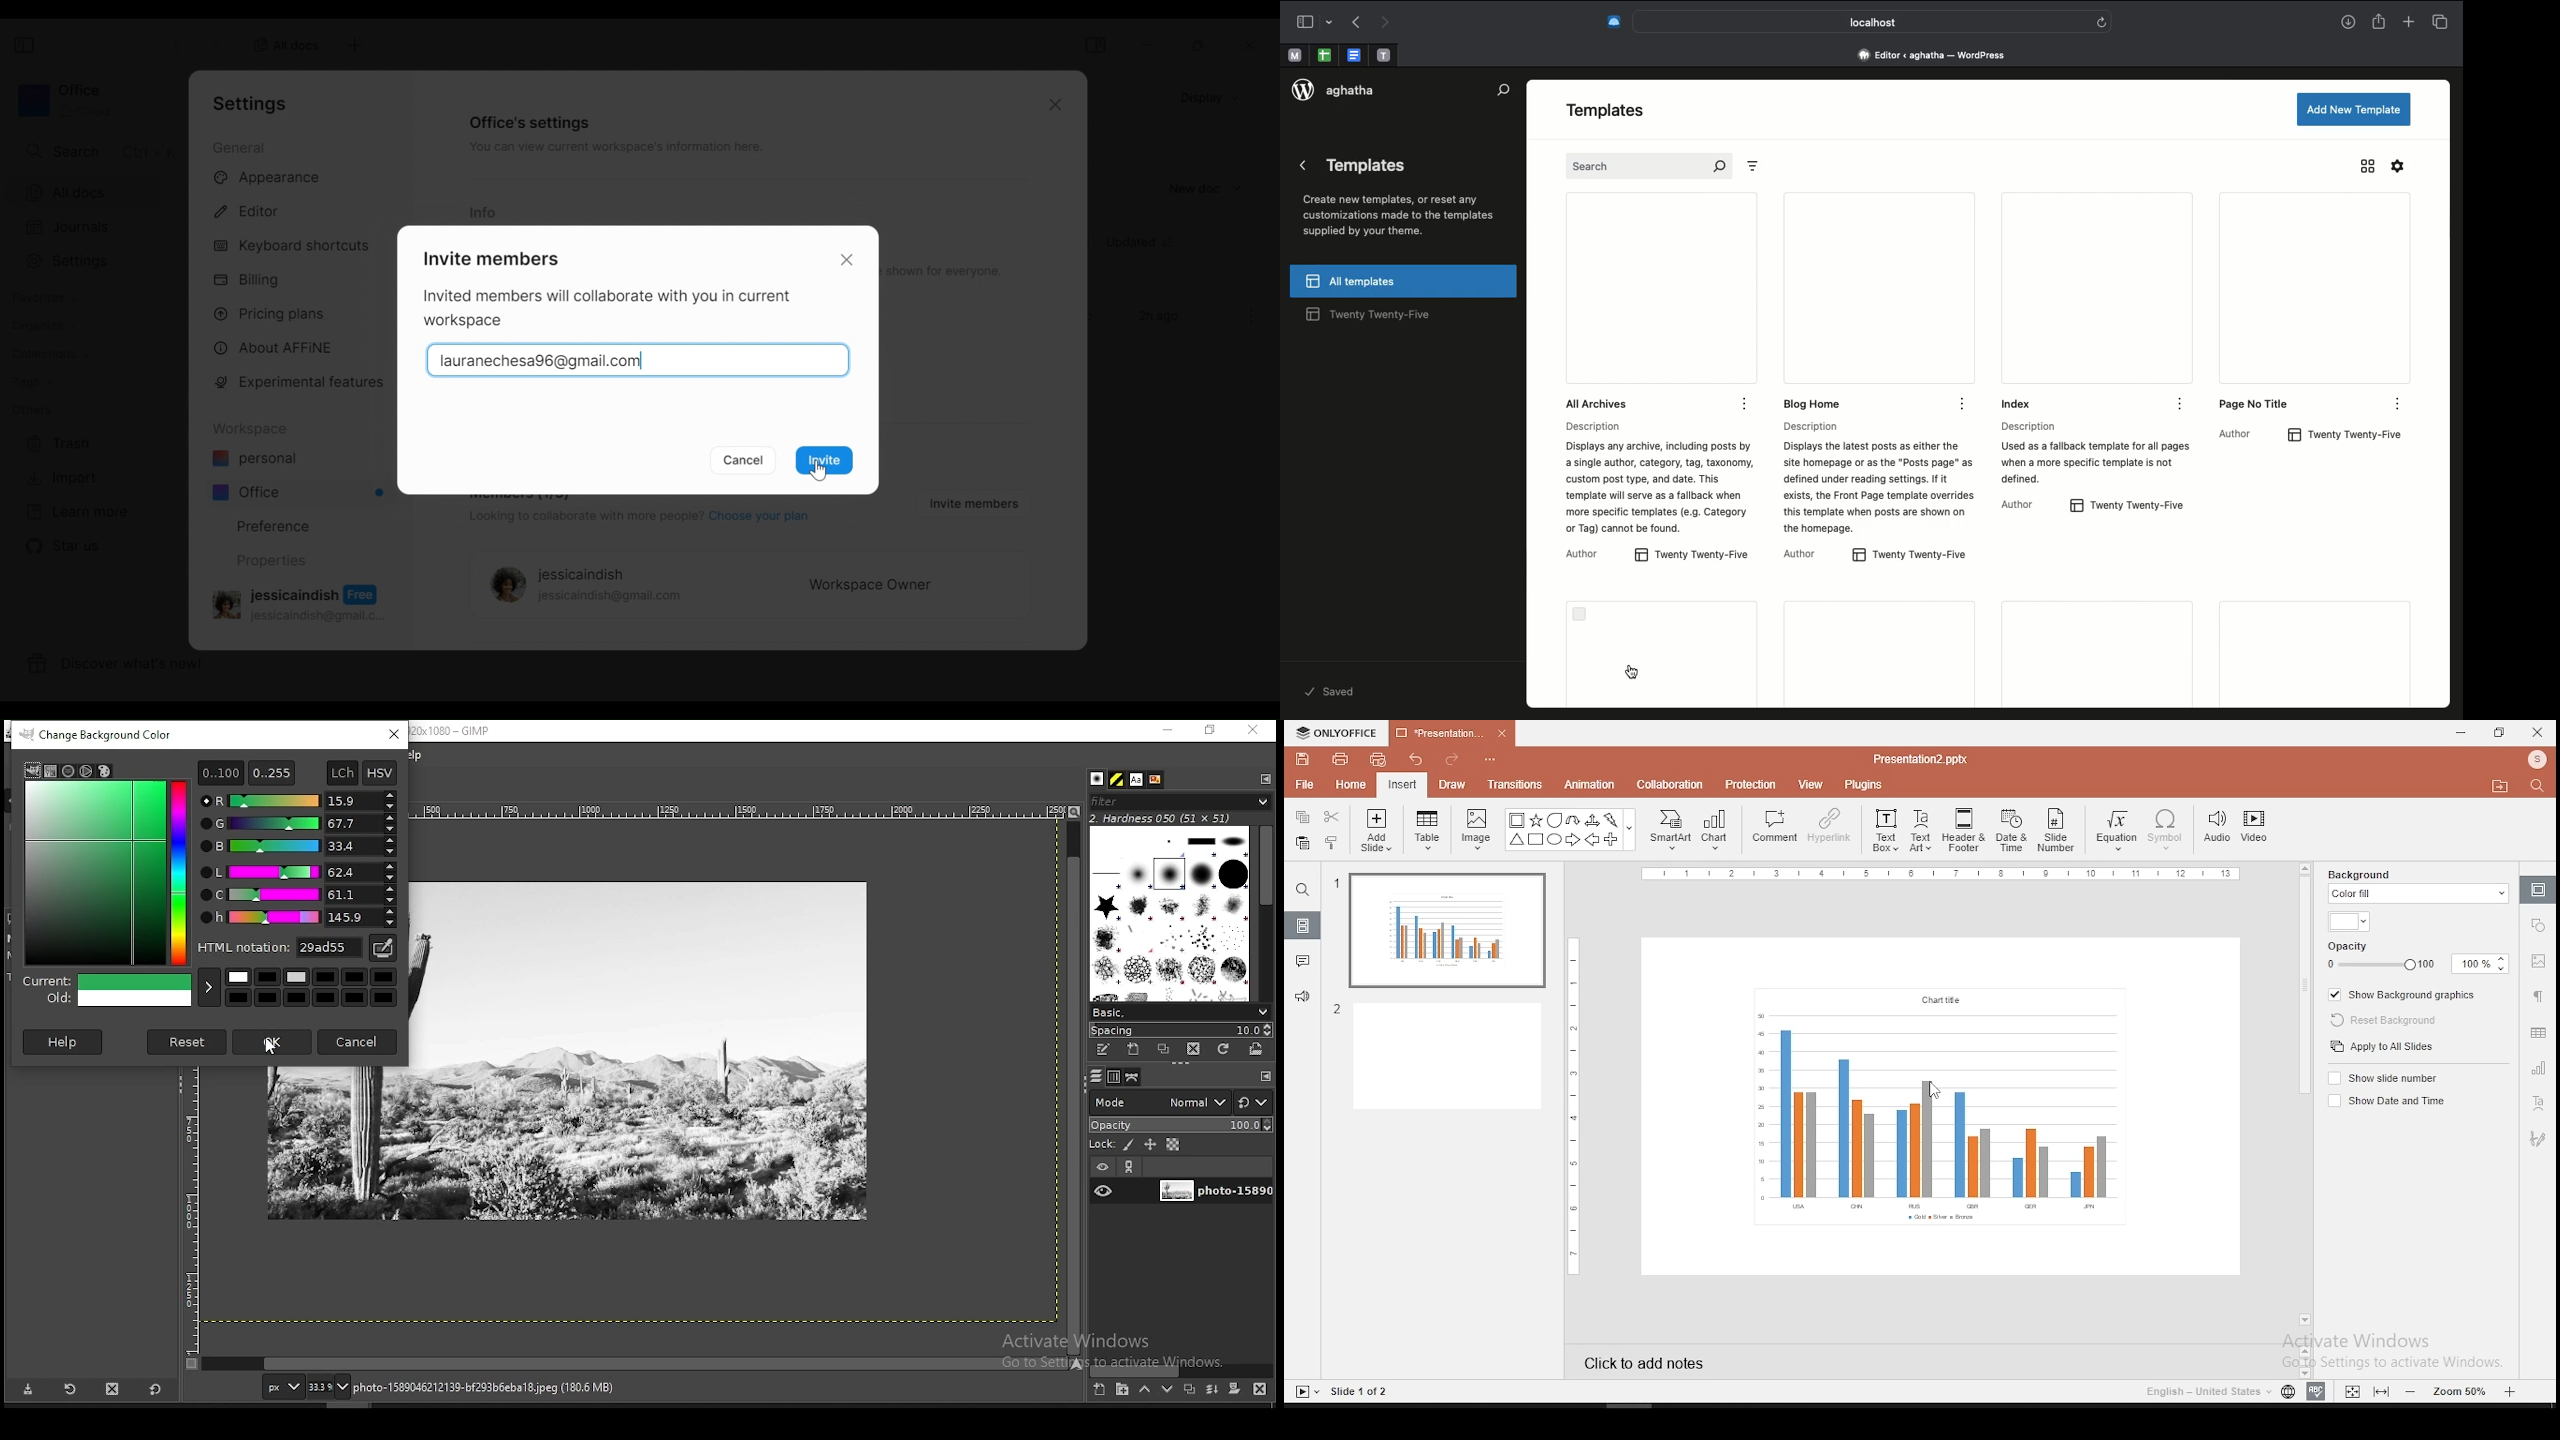  What do you see at coordinates (1099, 779) in the screenshot?
I see `brushes` at bounding box center [1099, 779].